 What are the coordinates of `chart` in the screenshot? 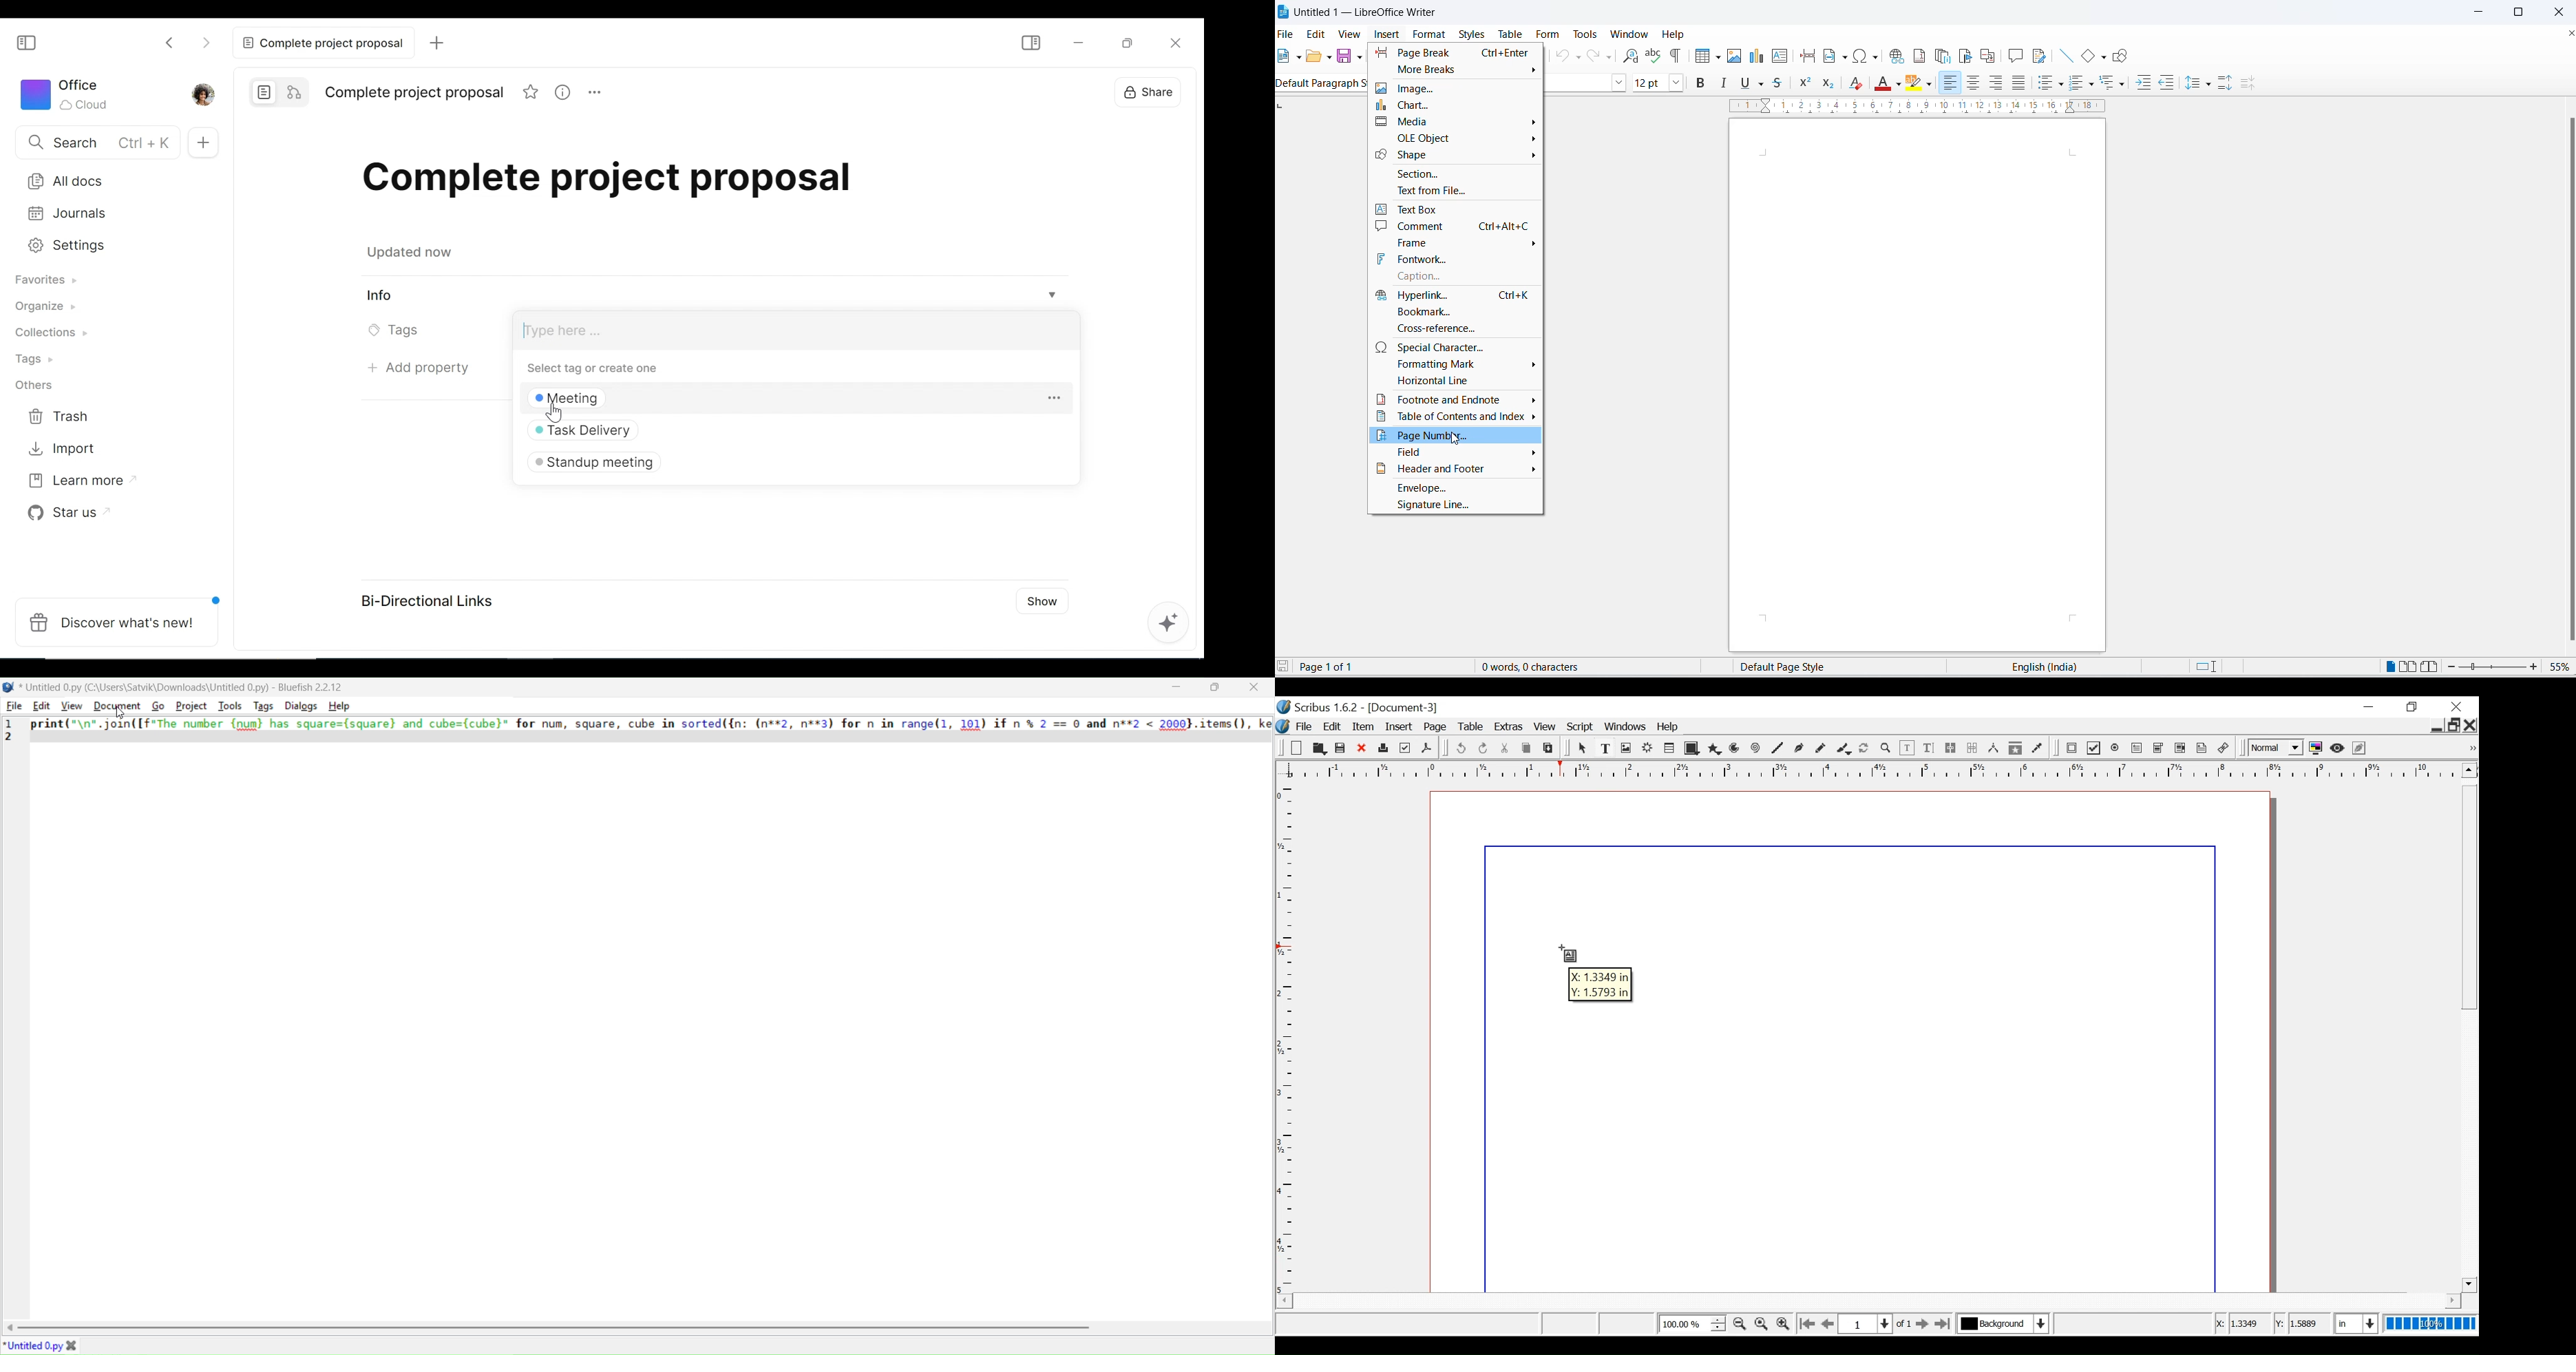 It's located at (1453, 105).